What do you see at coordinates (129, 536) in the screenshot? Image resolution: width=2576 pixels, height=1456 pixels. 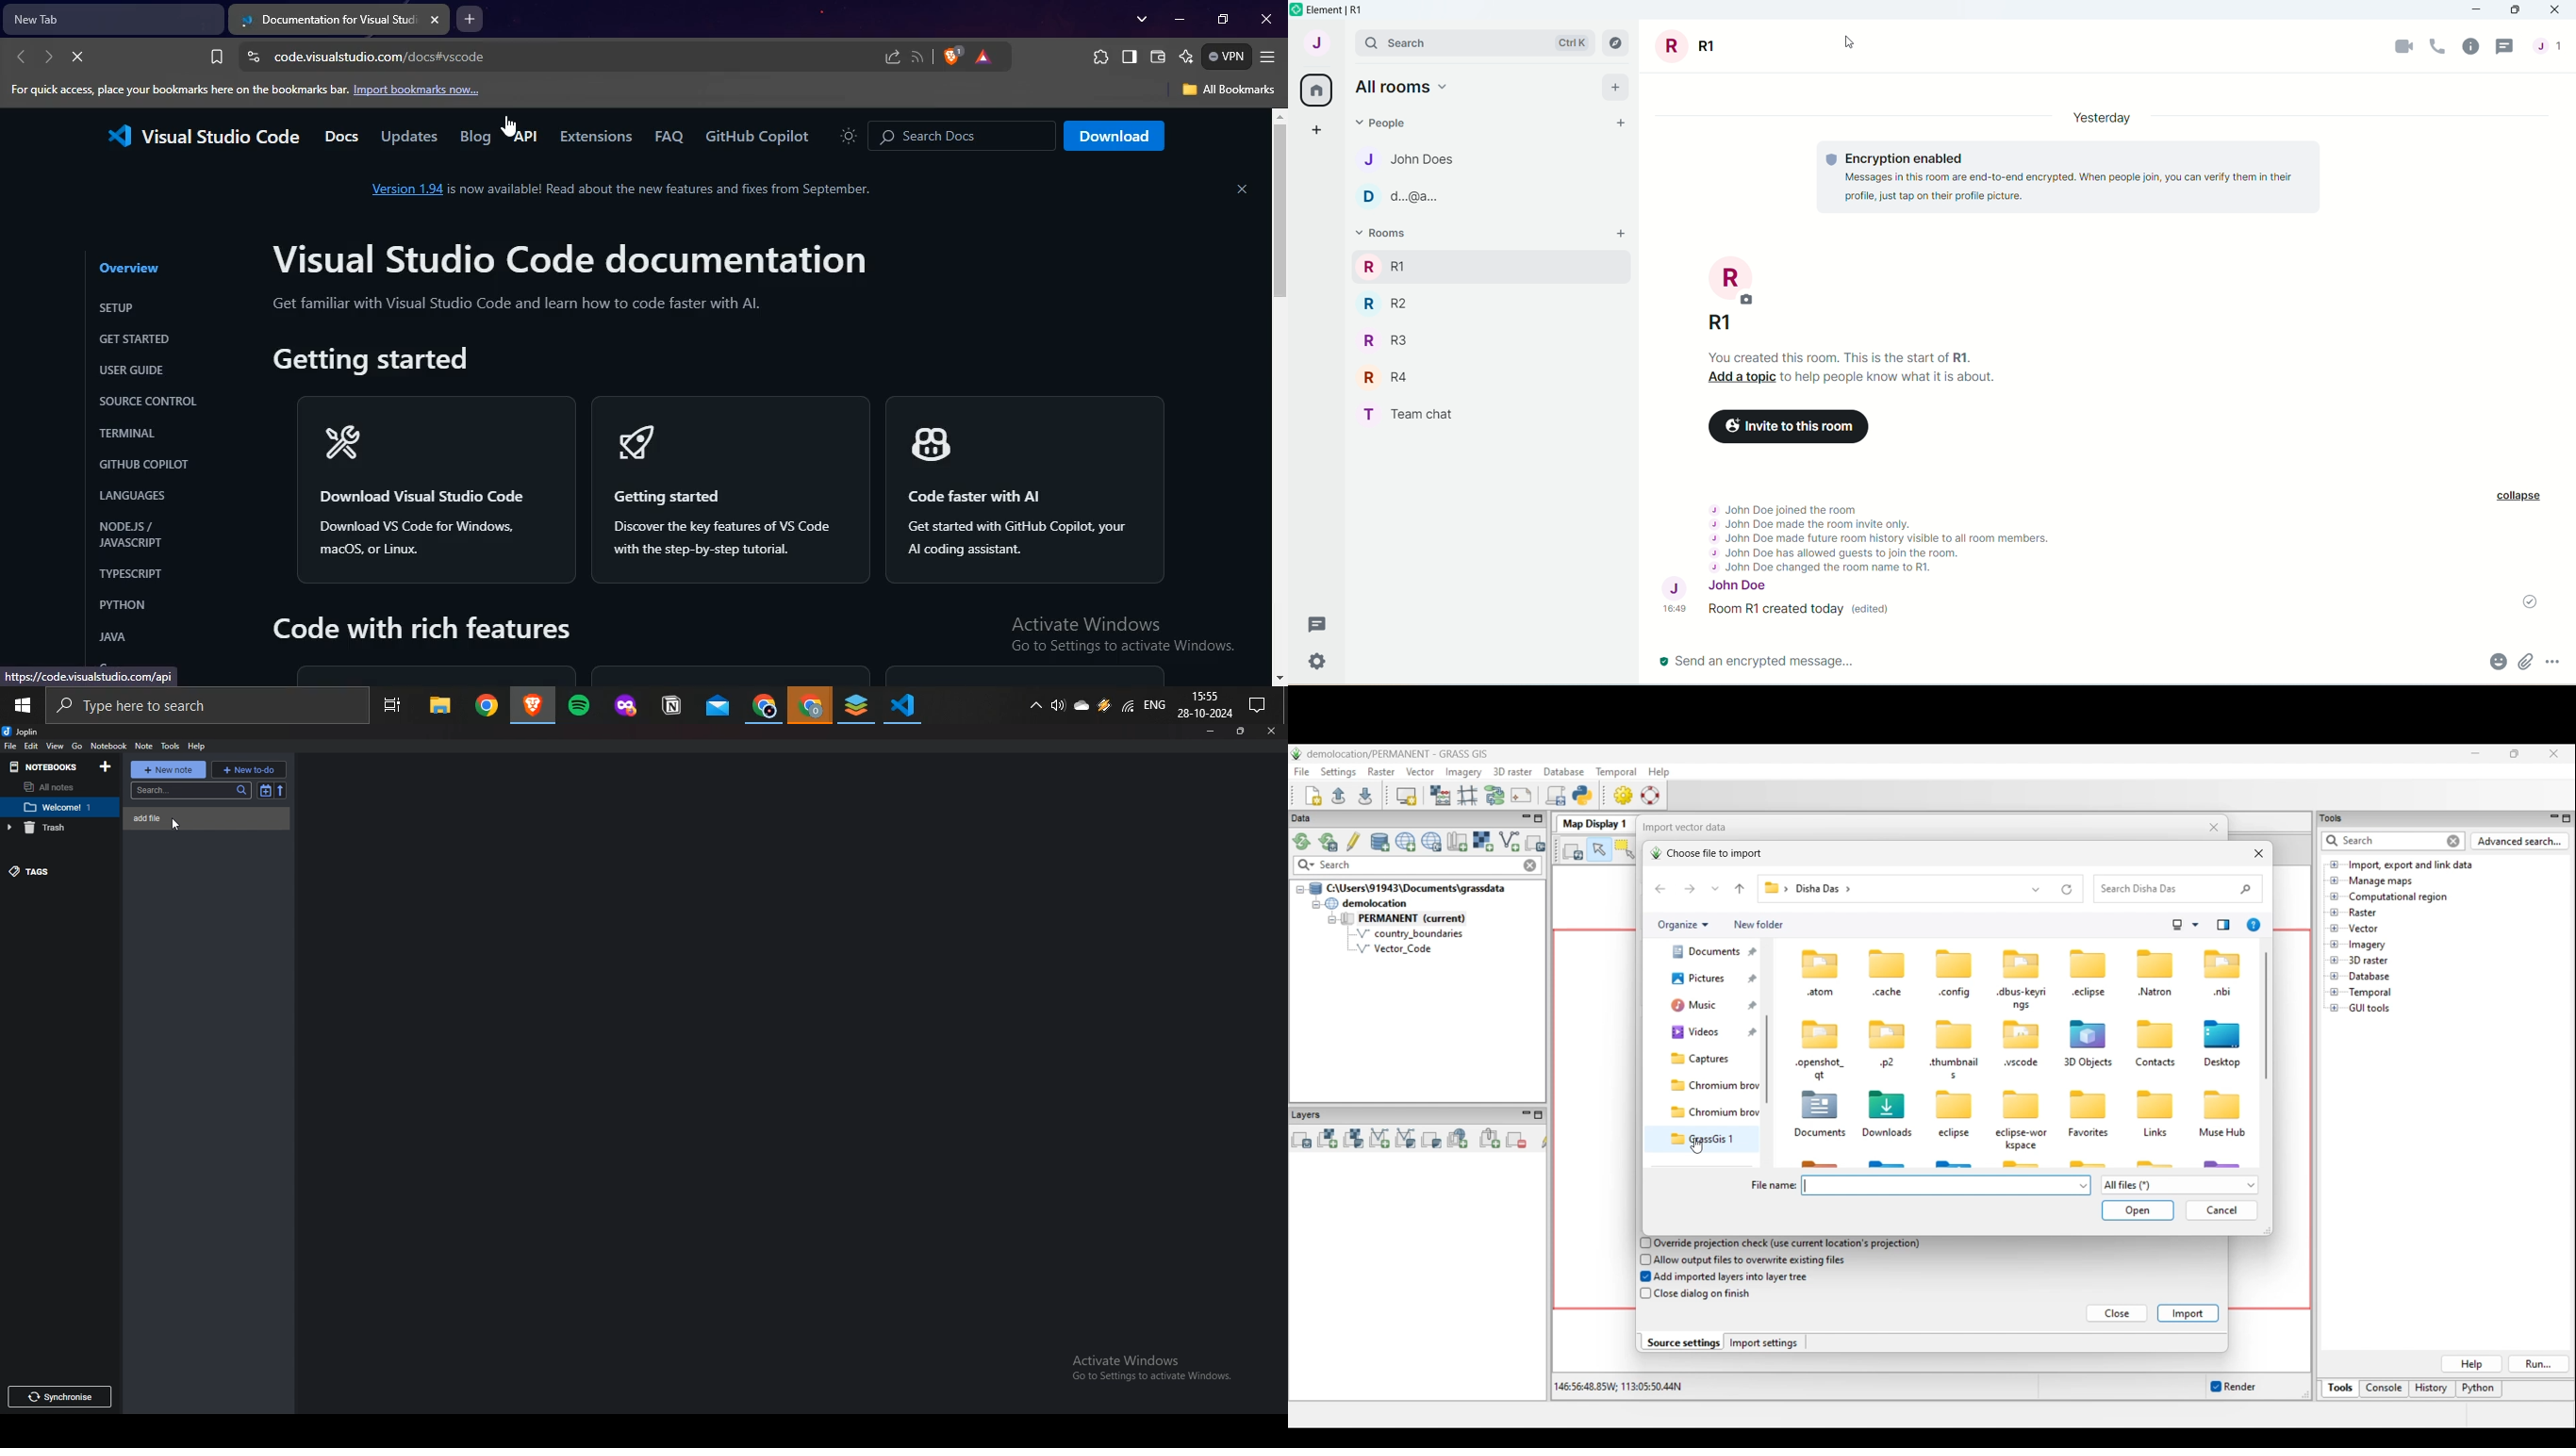 I see `NODEJS /
JAVASCRIPT` at bounding box center [129, 536].